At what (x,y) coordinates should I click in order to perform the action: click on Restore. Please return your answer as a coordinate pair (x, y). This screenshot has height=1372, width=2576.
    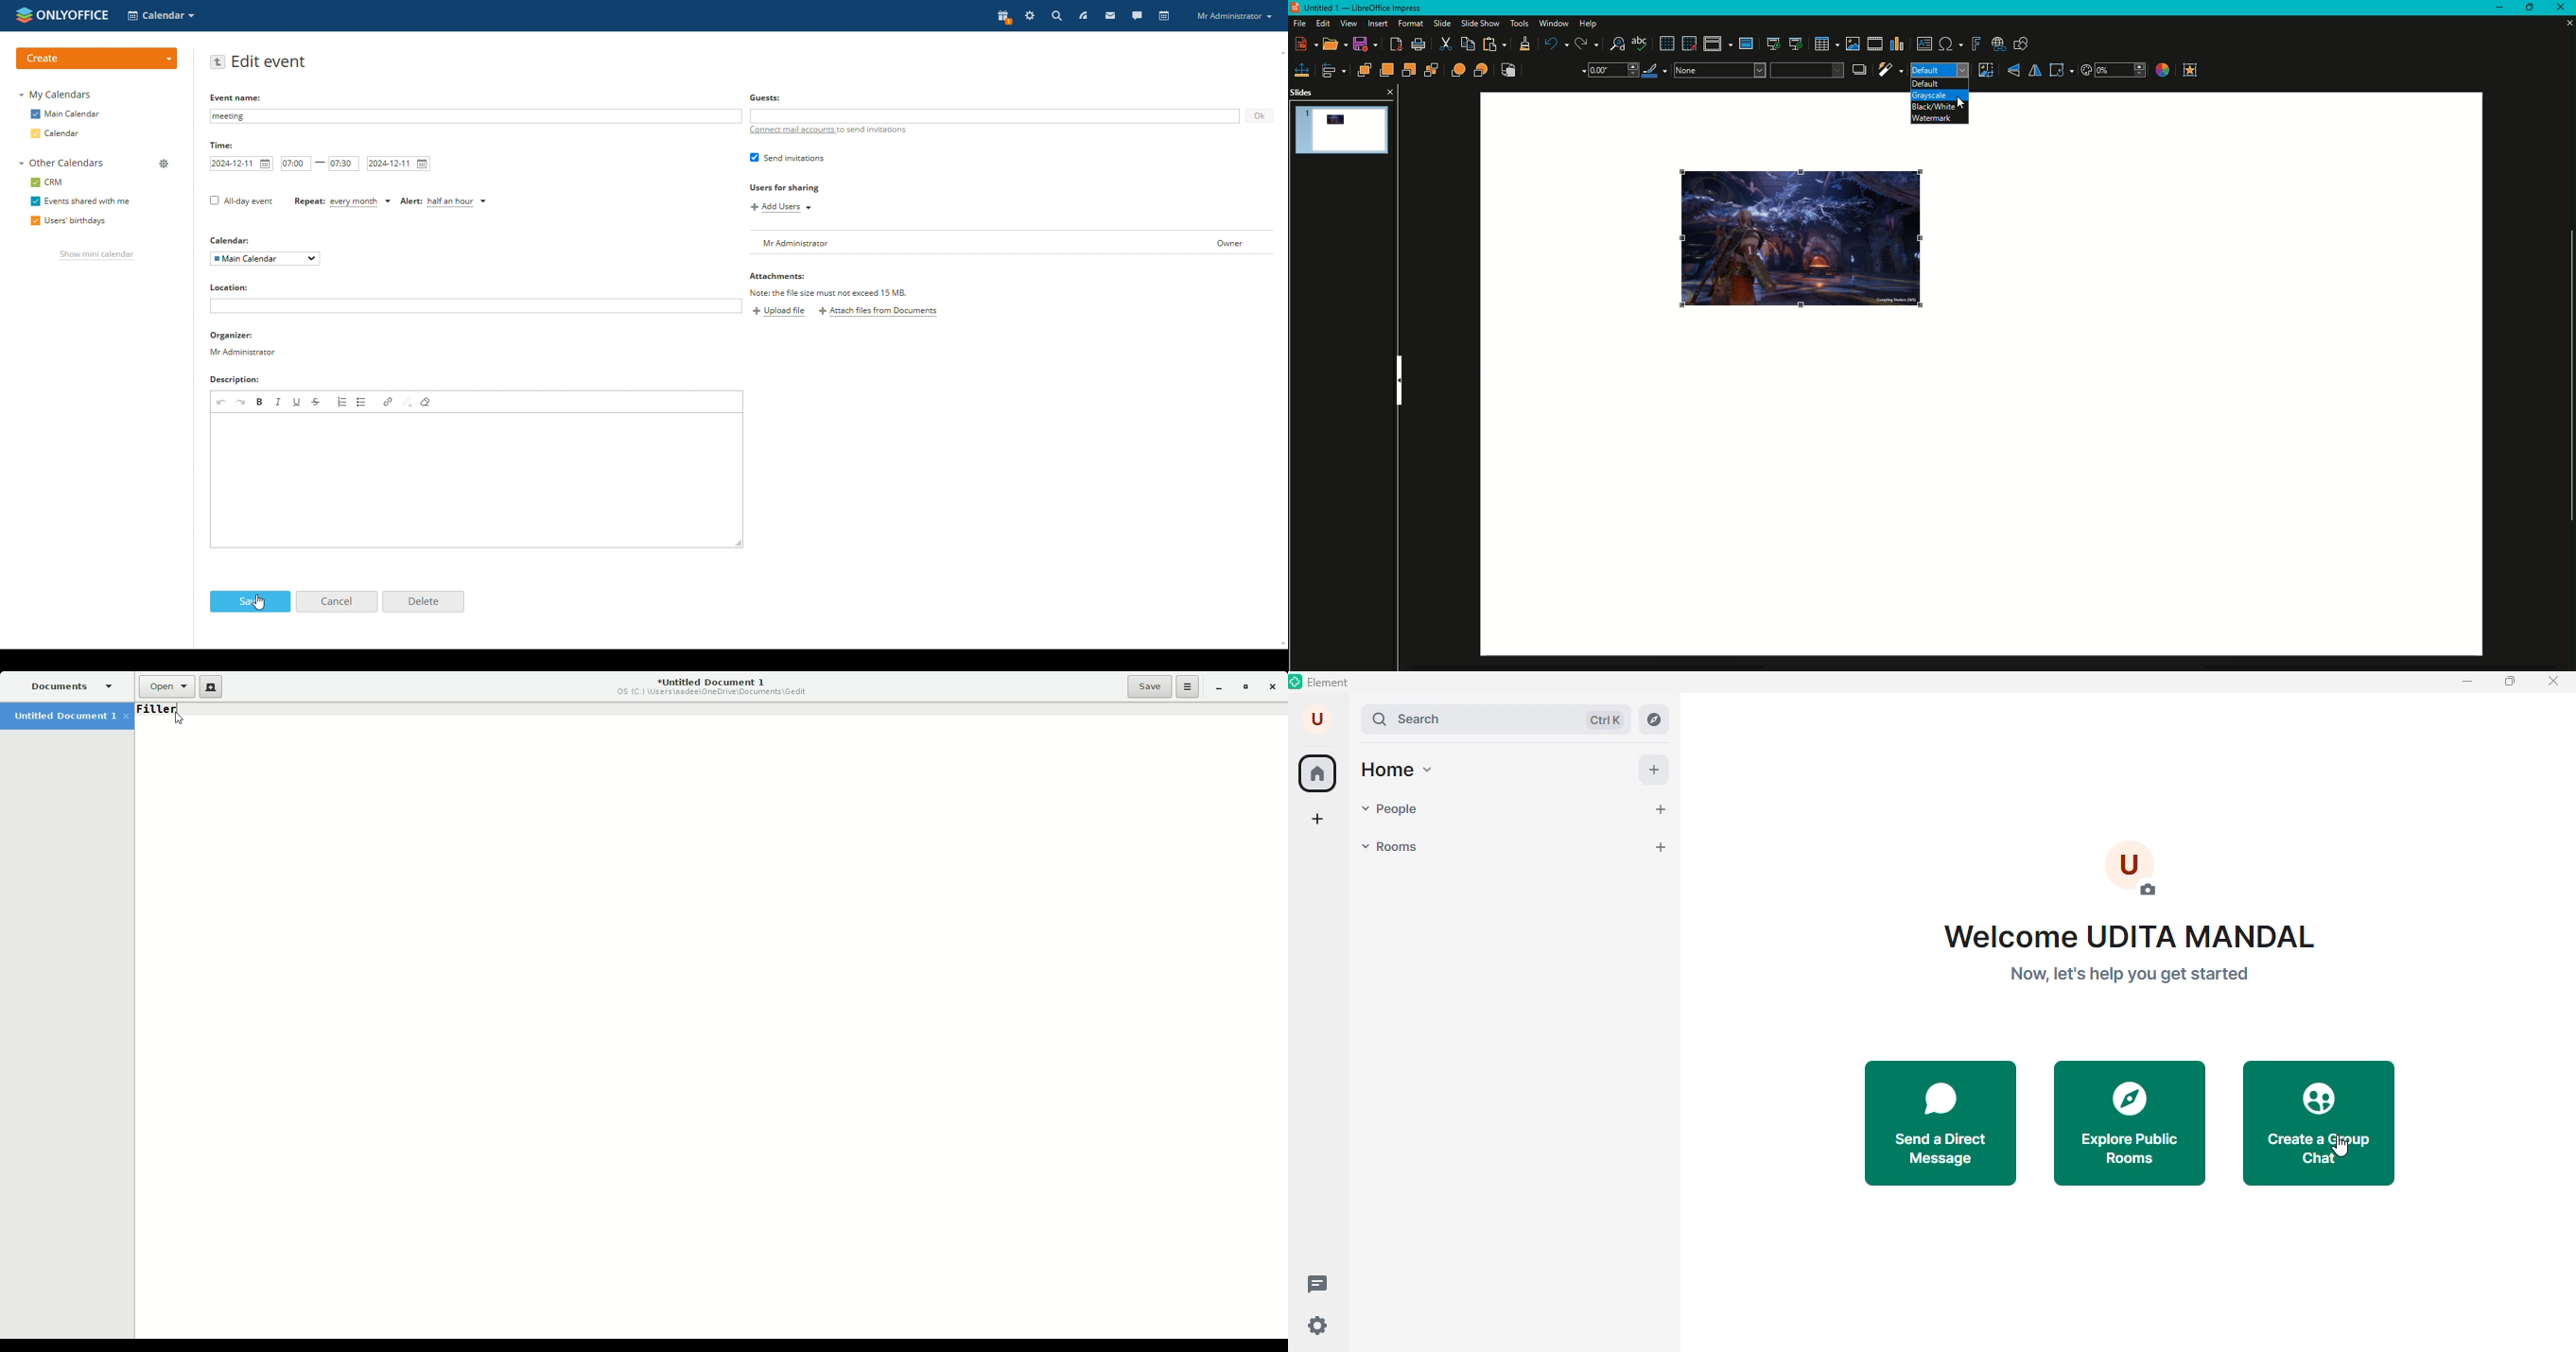
    Looking at the image, I should click on (2526, 8).